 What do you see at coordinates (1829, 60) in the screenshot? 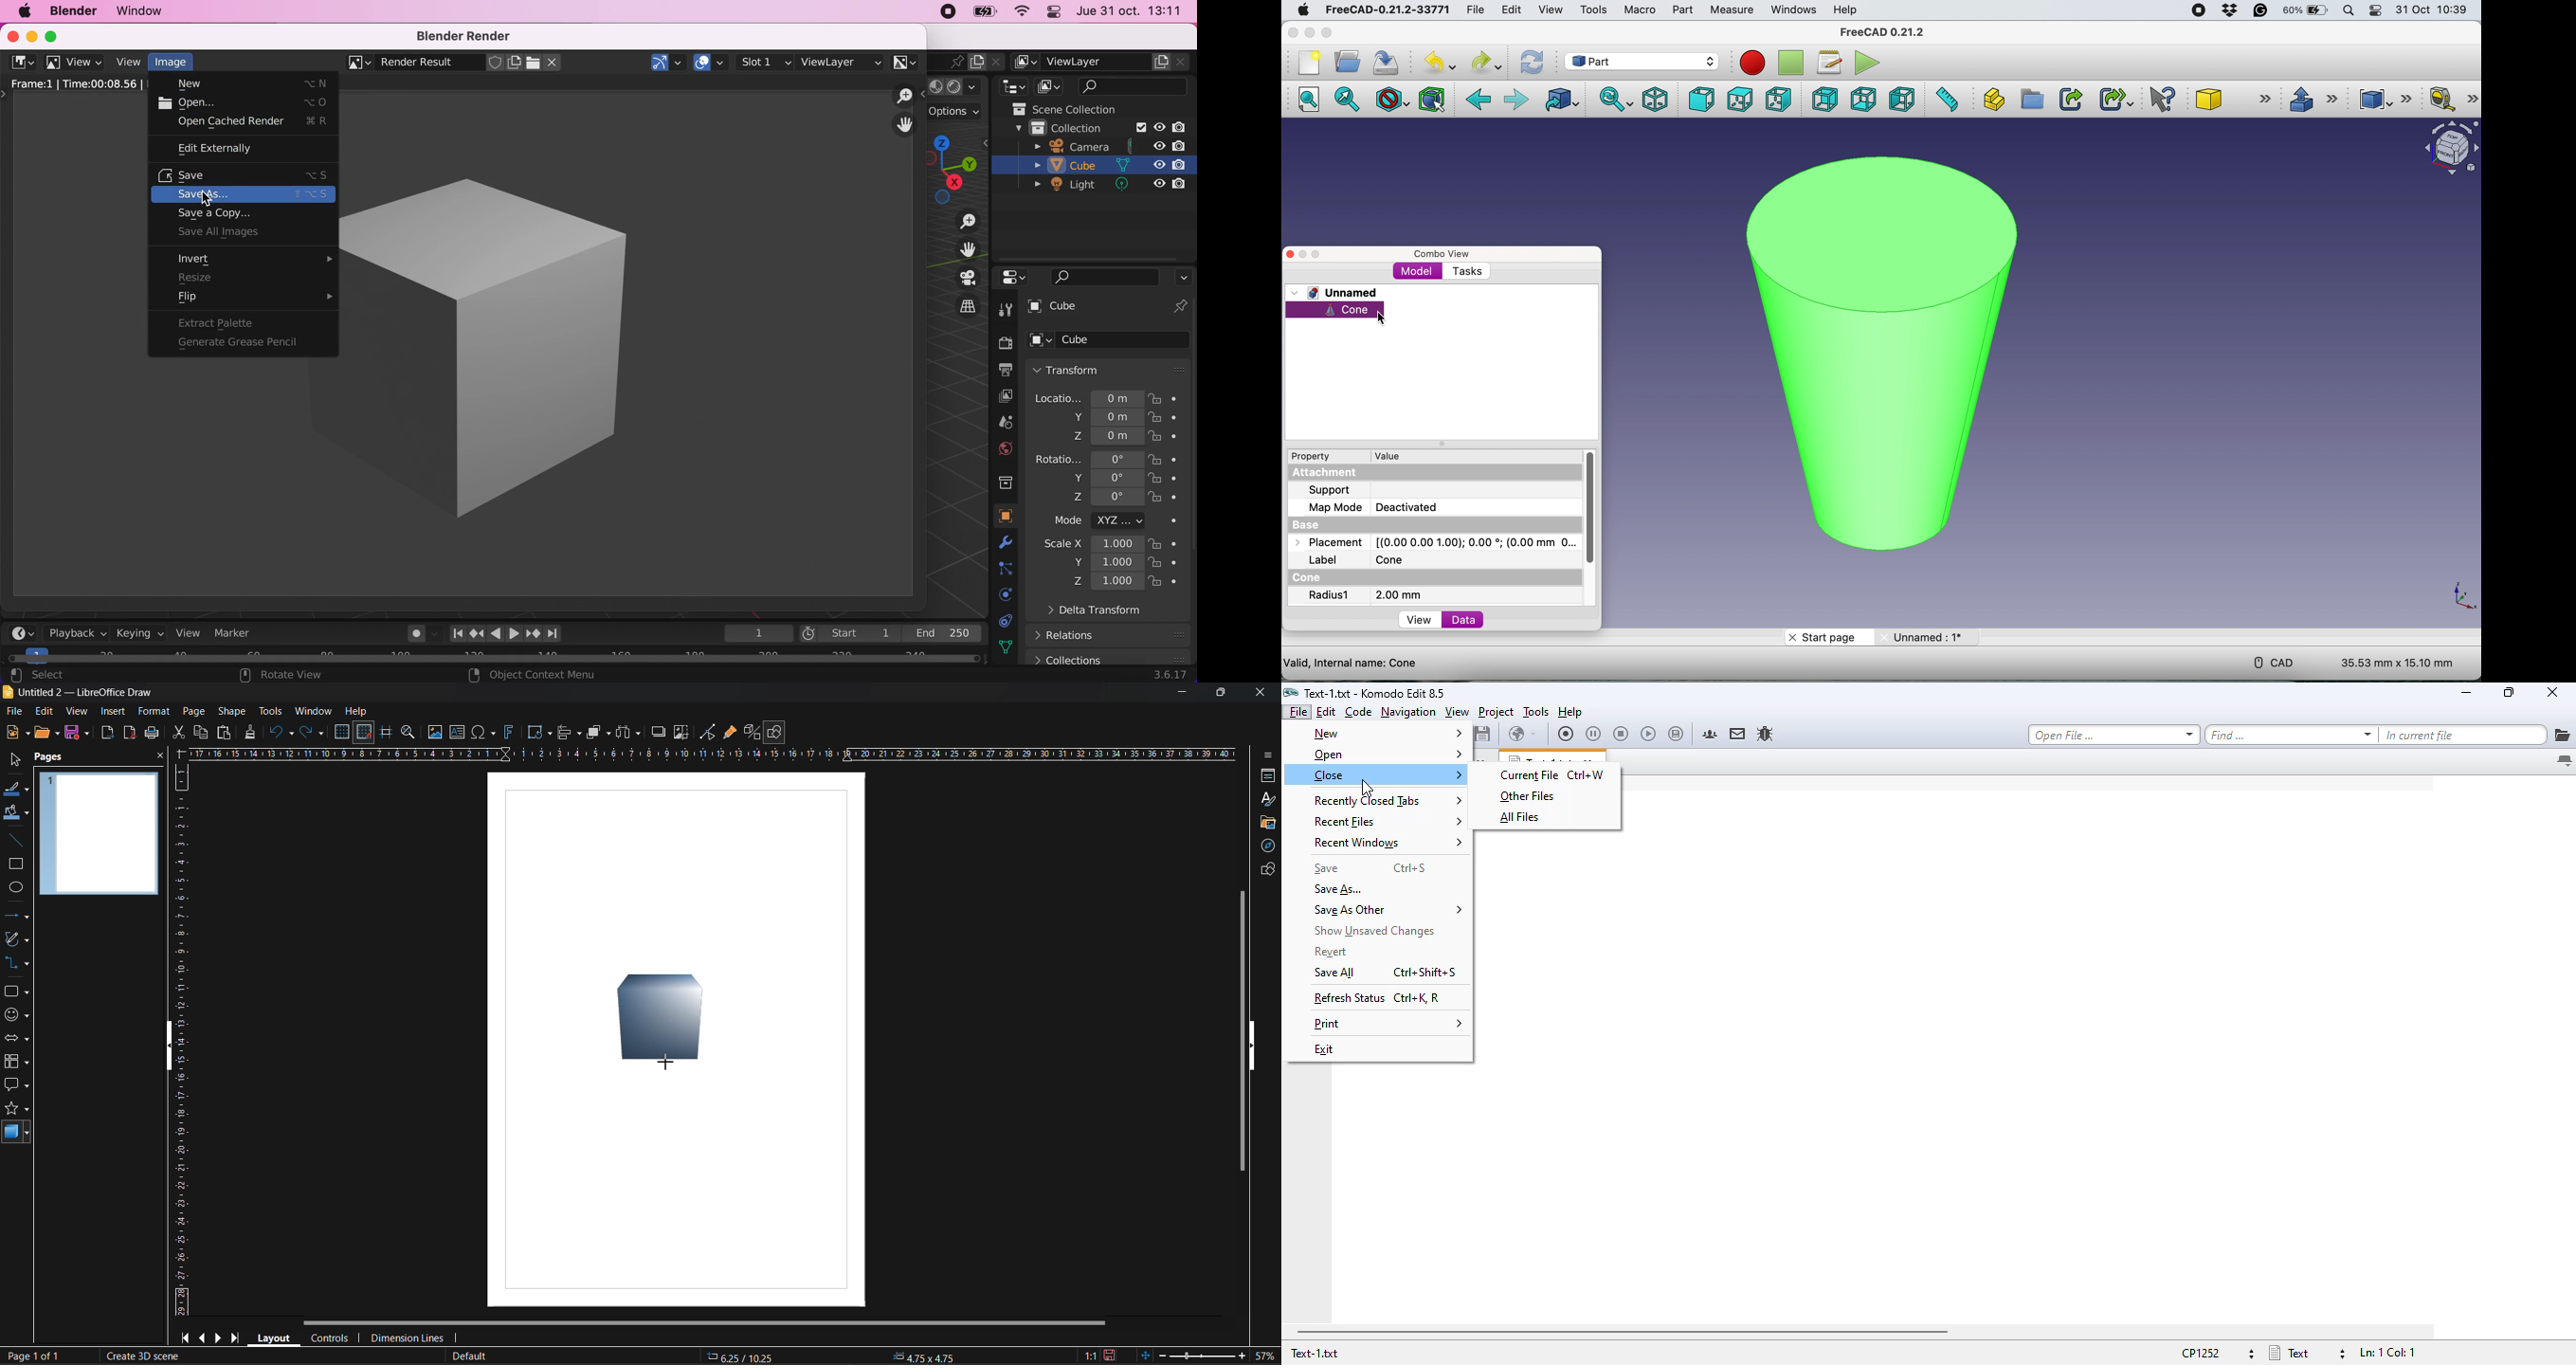
I see `macros` at bounding box center [1829, 60].